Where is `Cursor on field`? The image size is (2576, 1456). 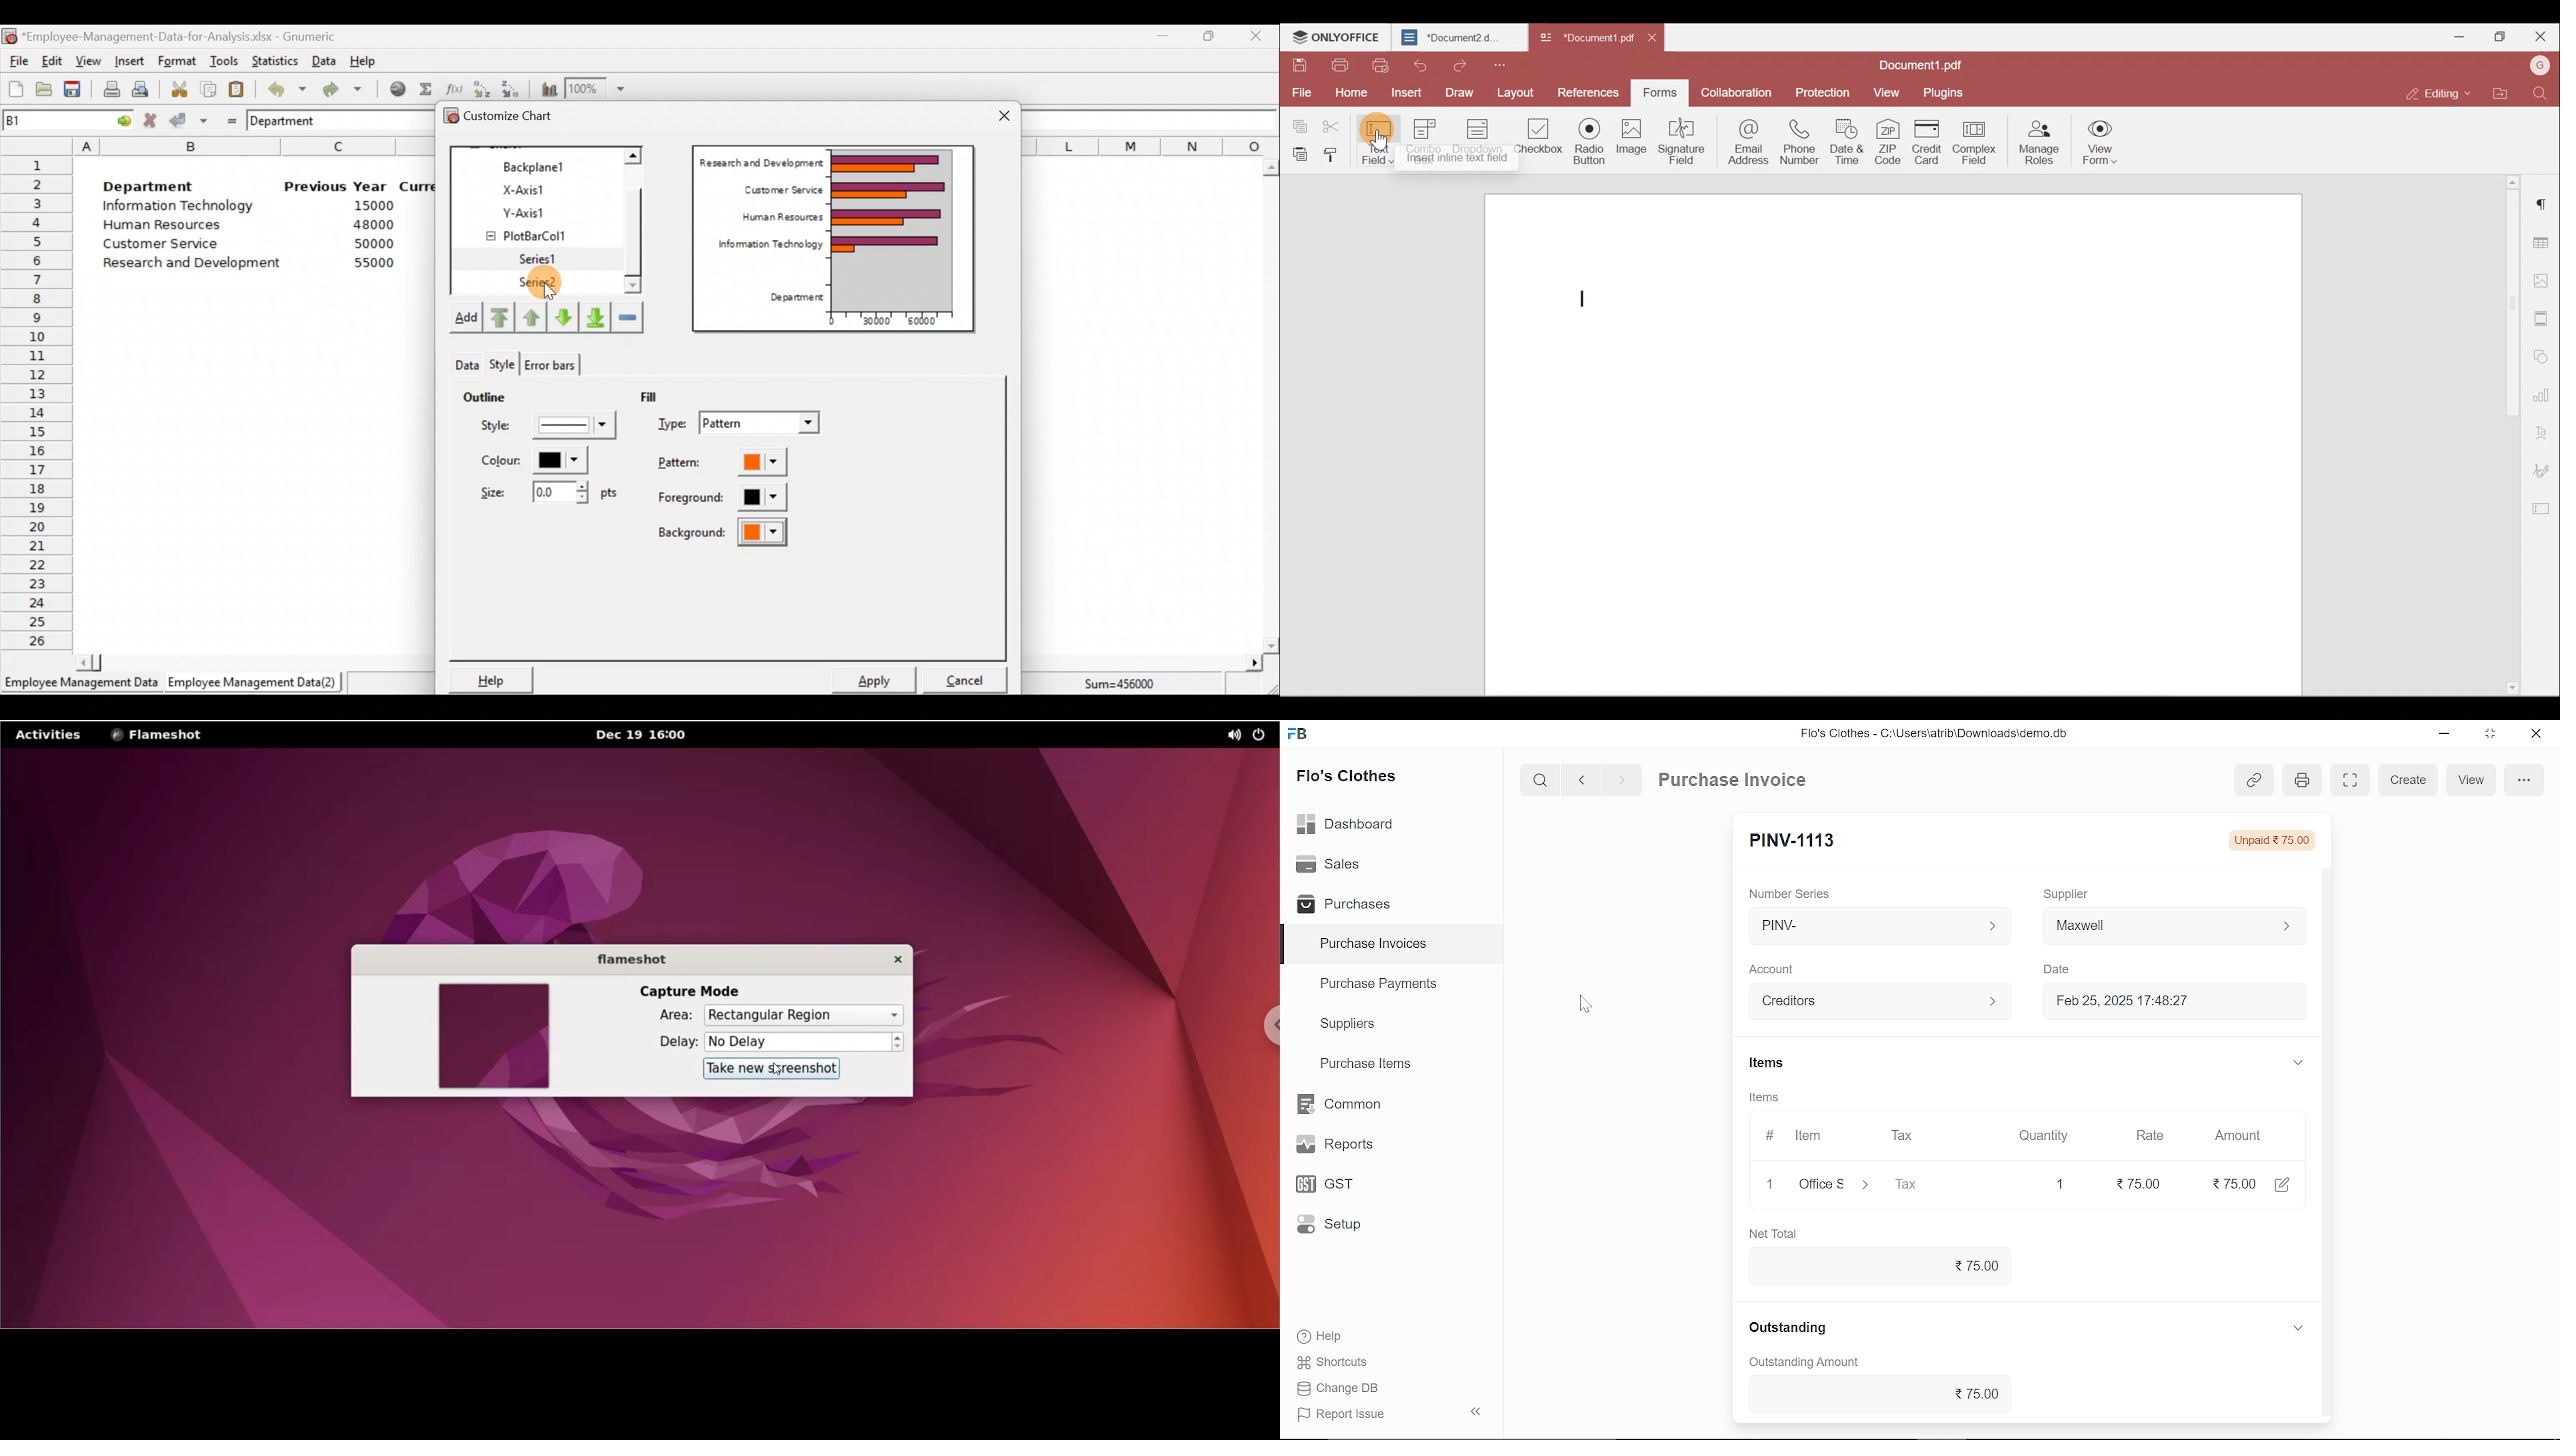
Cursor on field is located at coordinates (1379, 157).